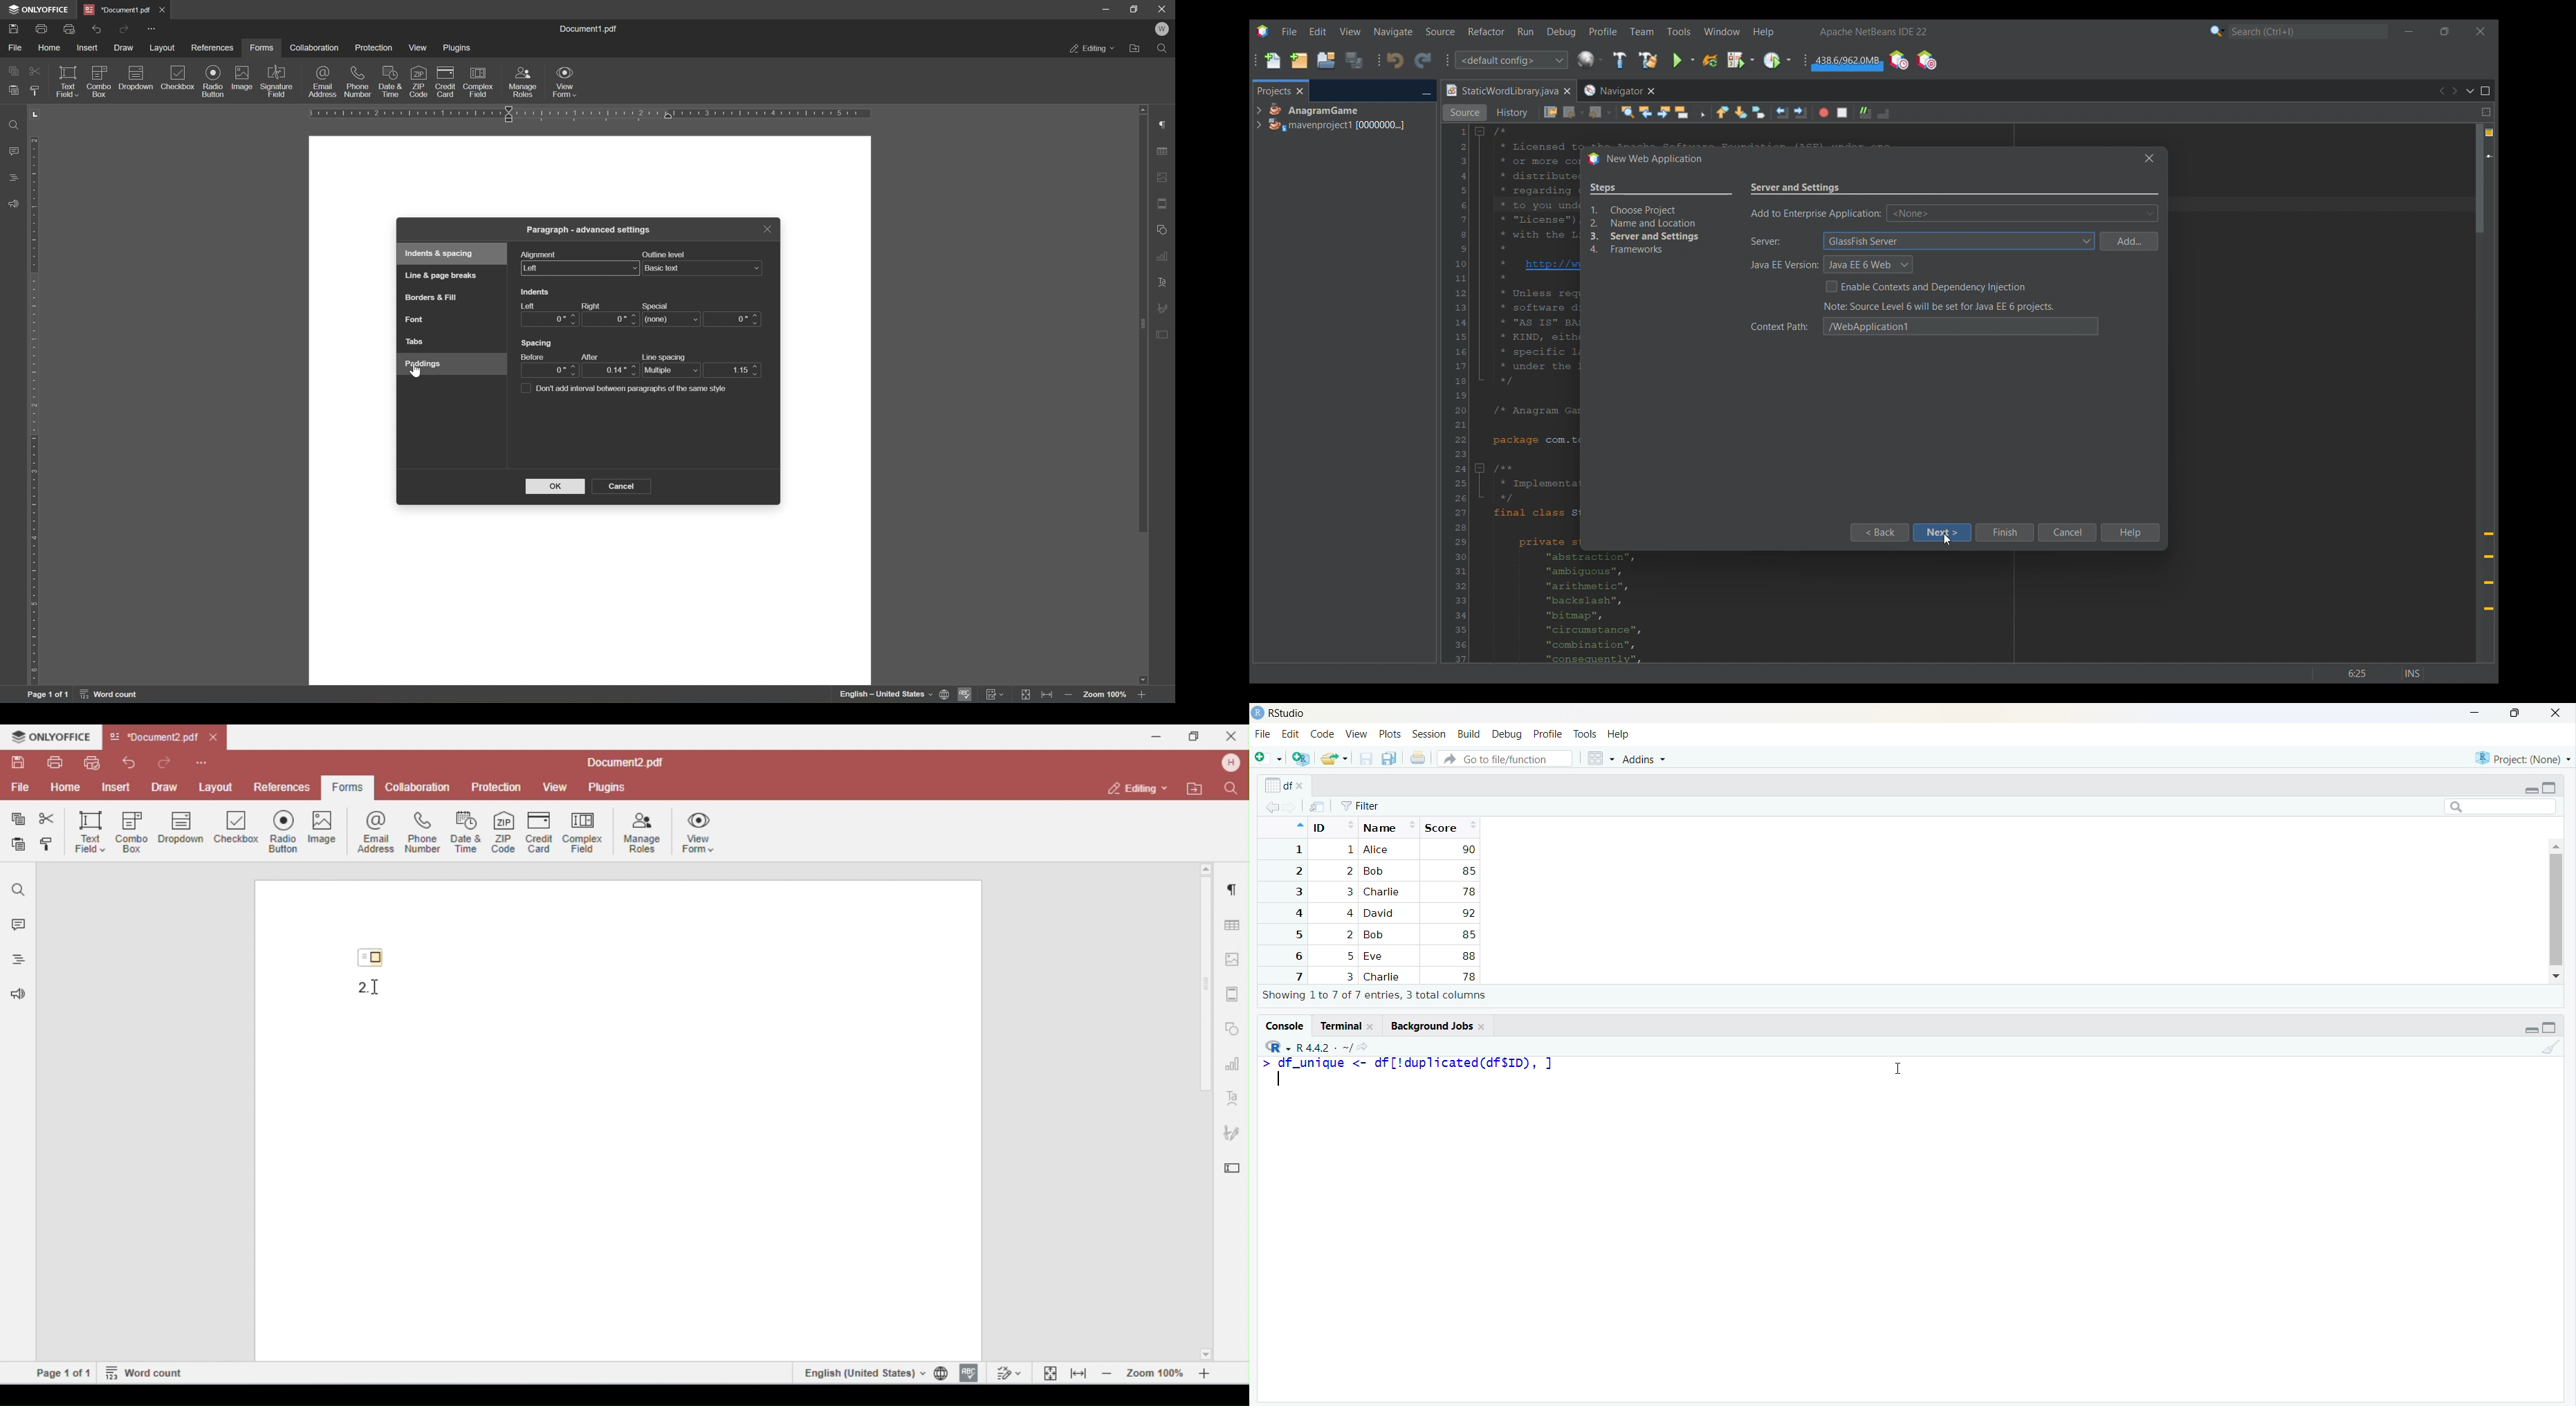  I want to click on 2, so click(1349, 935).